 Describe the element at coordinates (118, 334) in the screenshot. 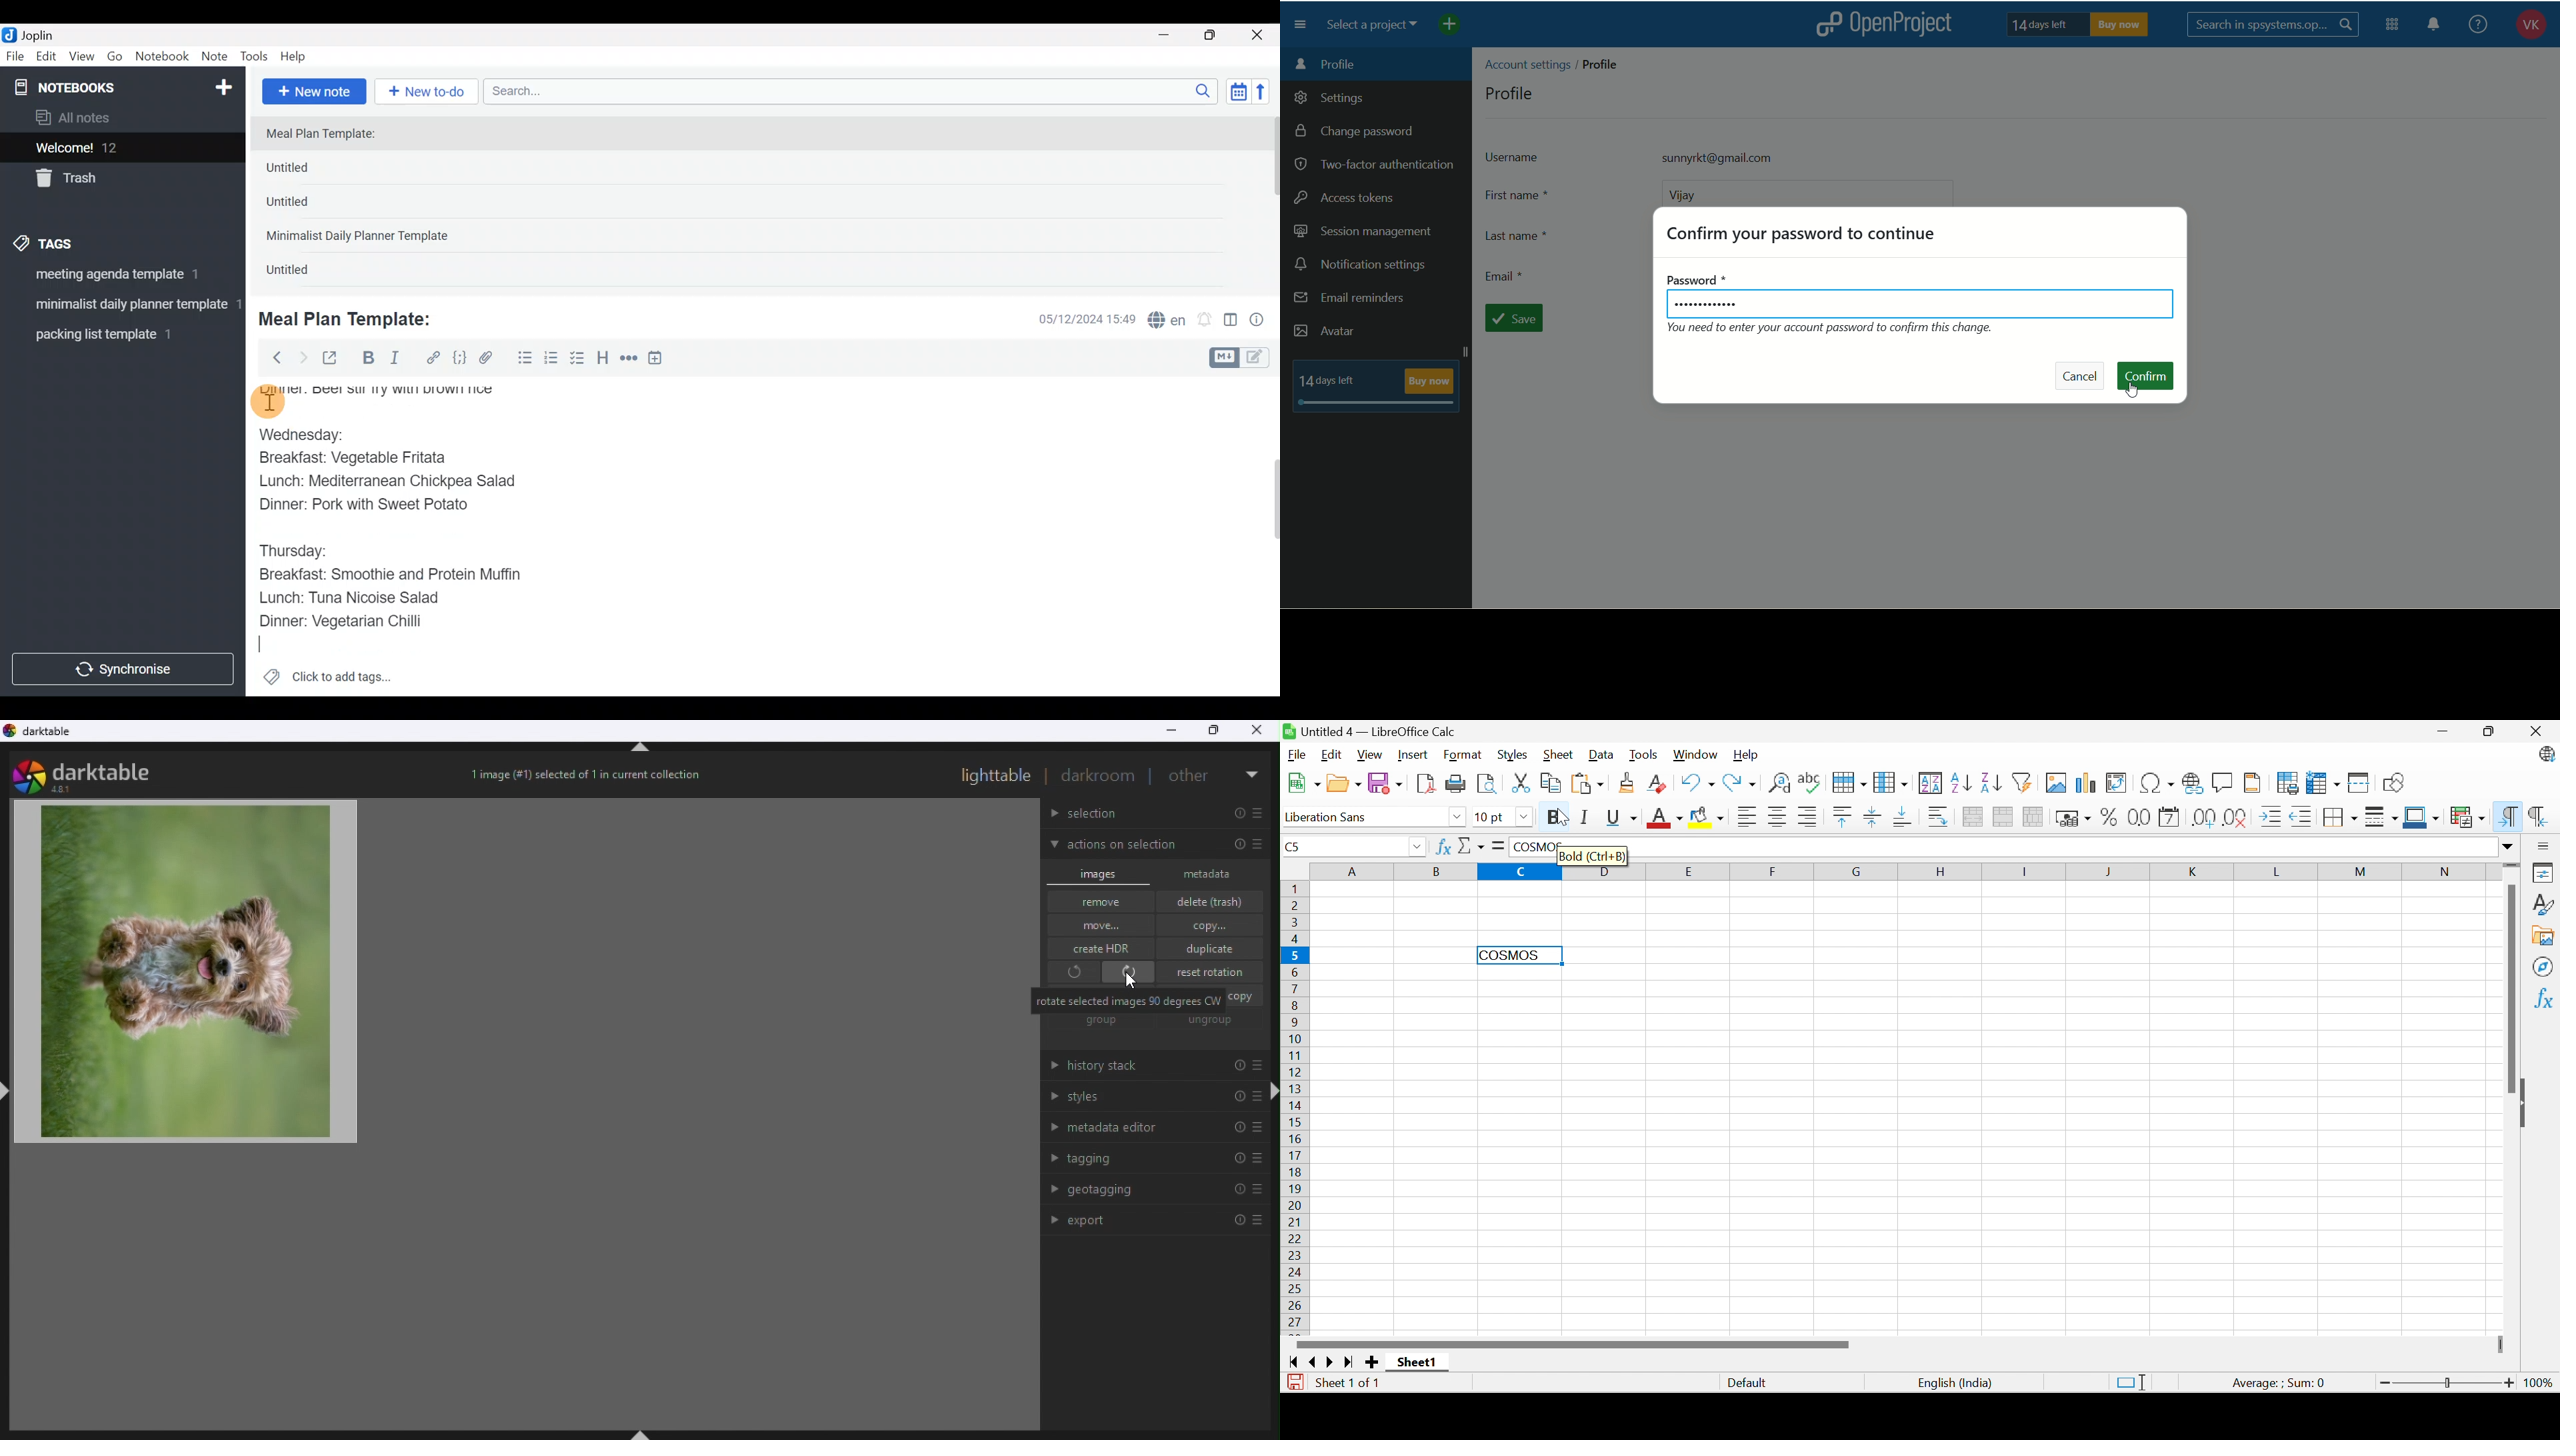

I see `Tag 3` at that location.